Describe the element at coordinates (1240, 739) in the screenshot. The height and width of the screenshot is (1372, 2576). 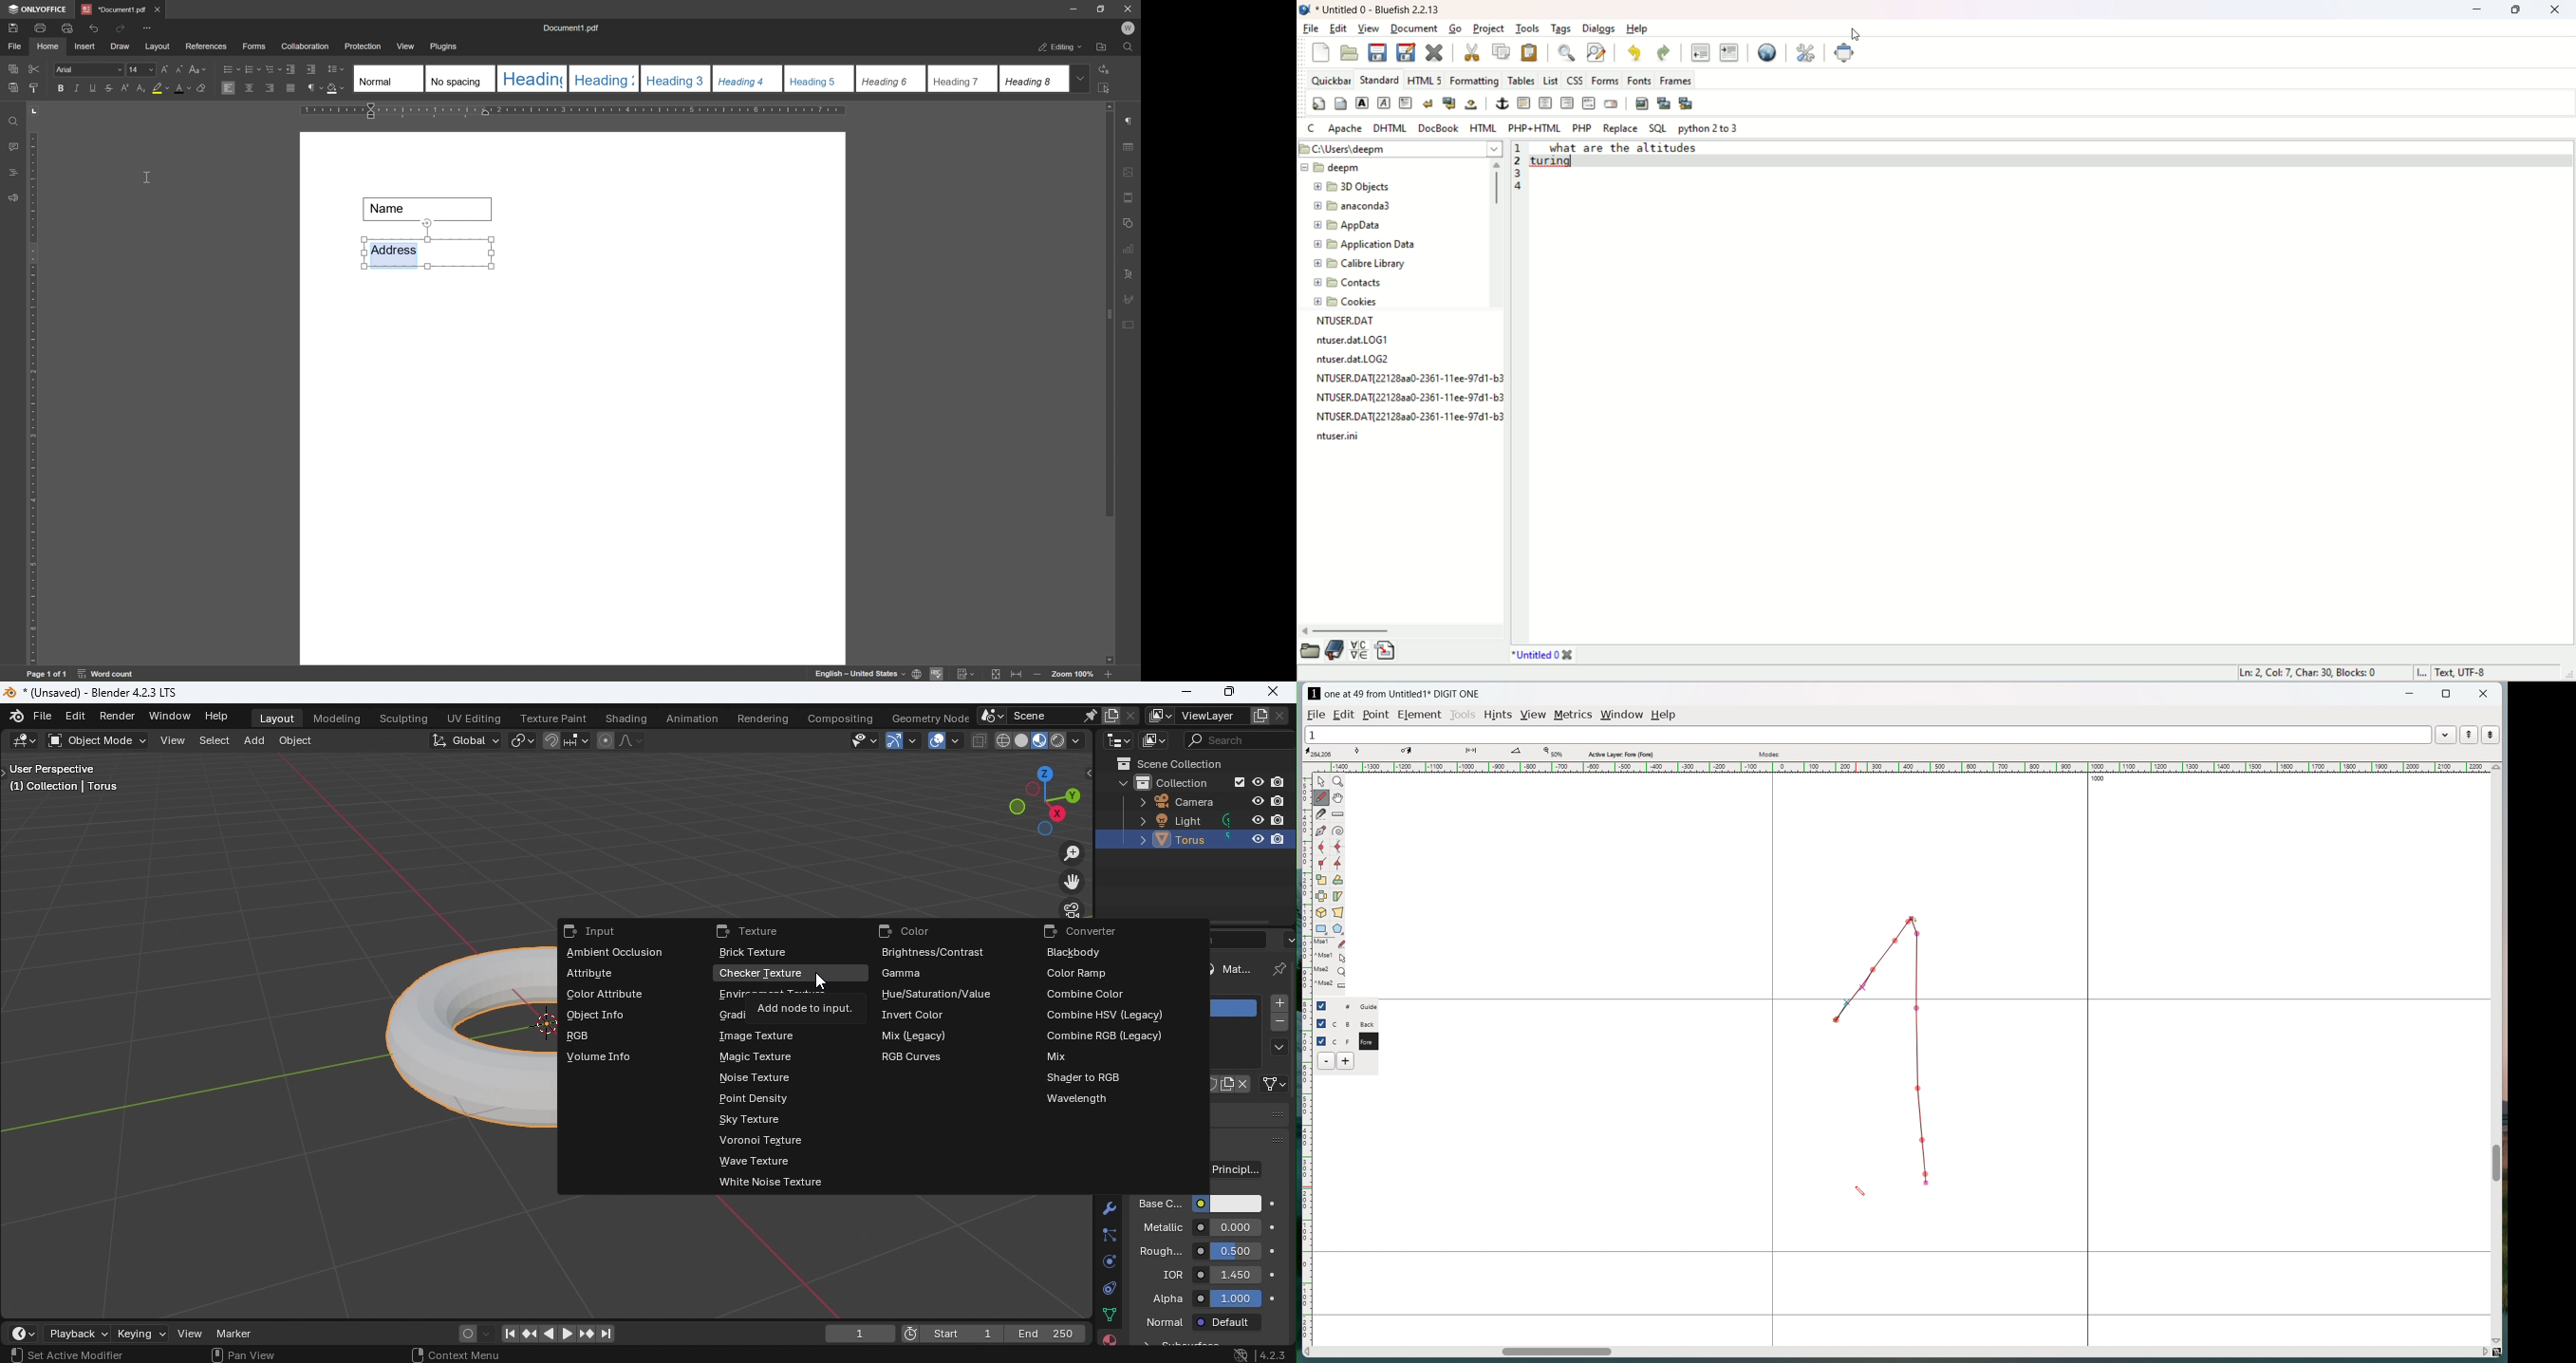
I see `Display filter` at that location.